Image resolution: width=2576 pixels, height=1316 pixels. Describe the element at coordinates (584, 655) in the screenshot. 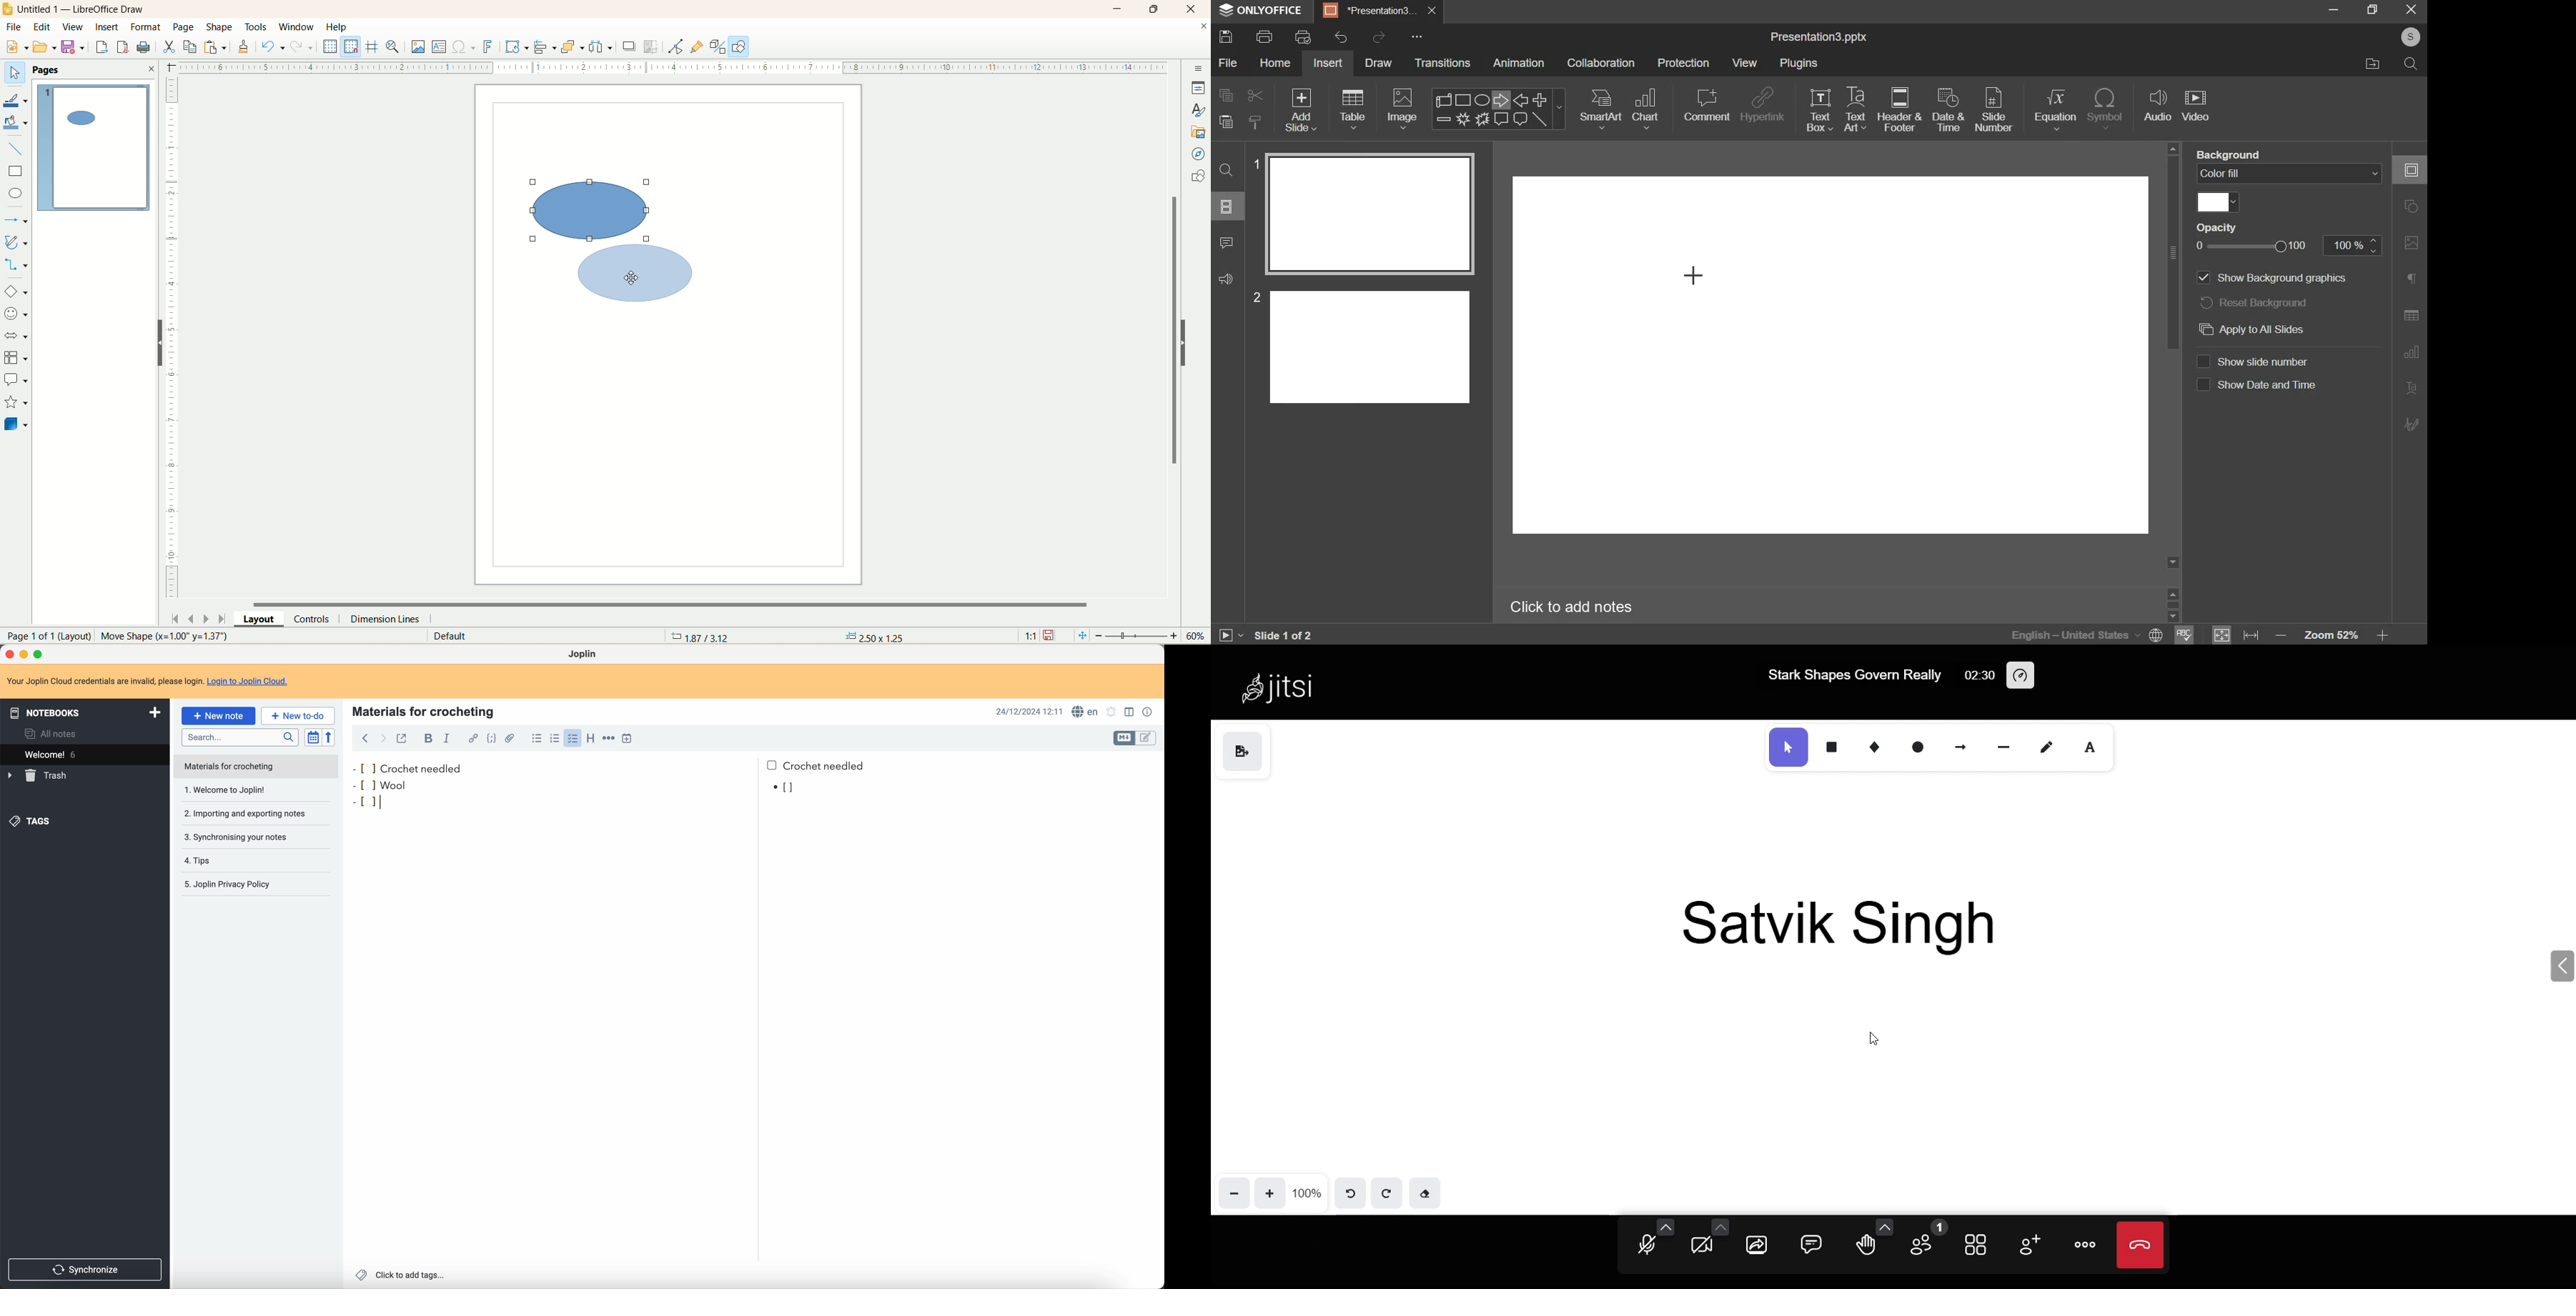

I see `Joplin` at that location.